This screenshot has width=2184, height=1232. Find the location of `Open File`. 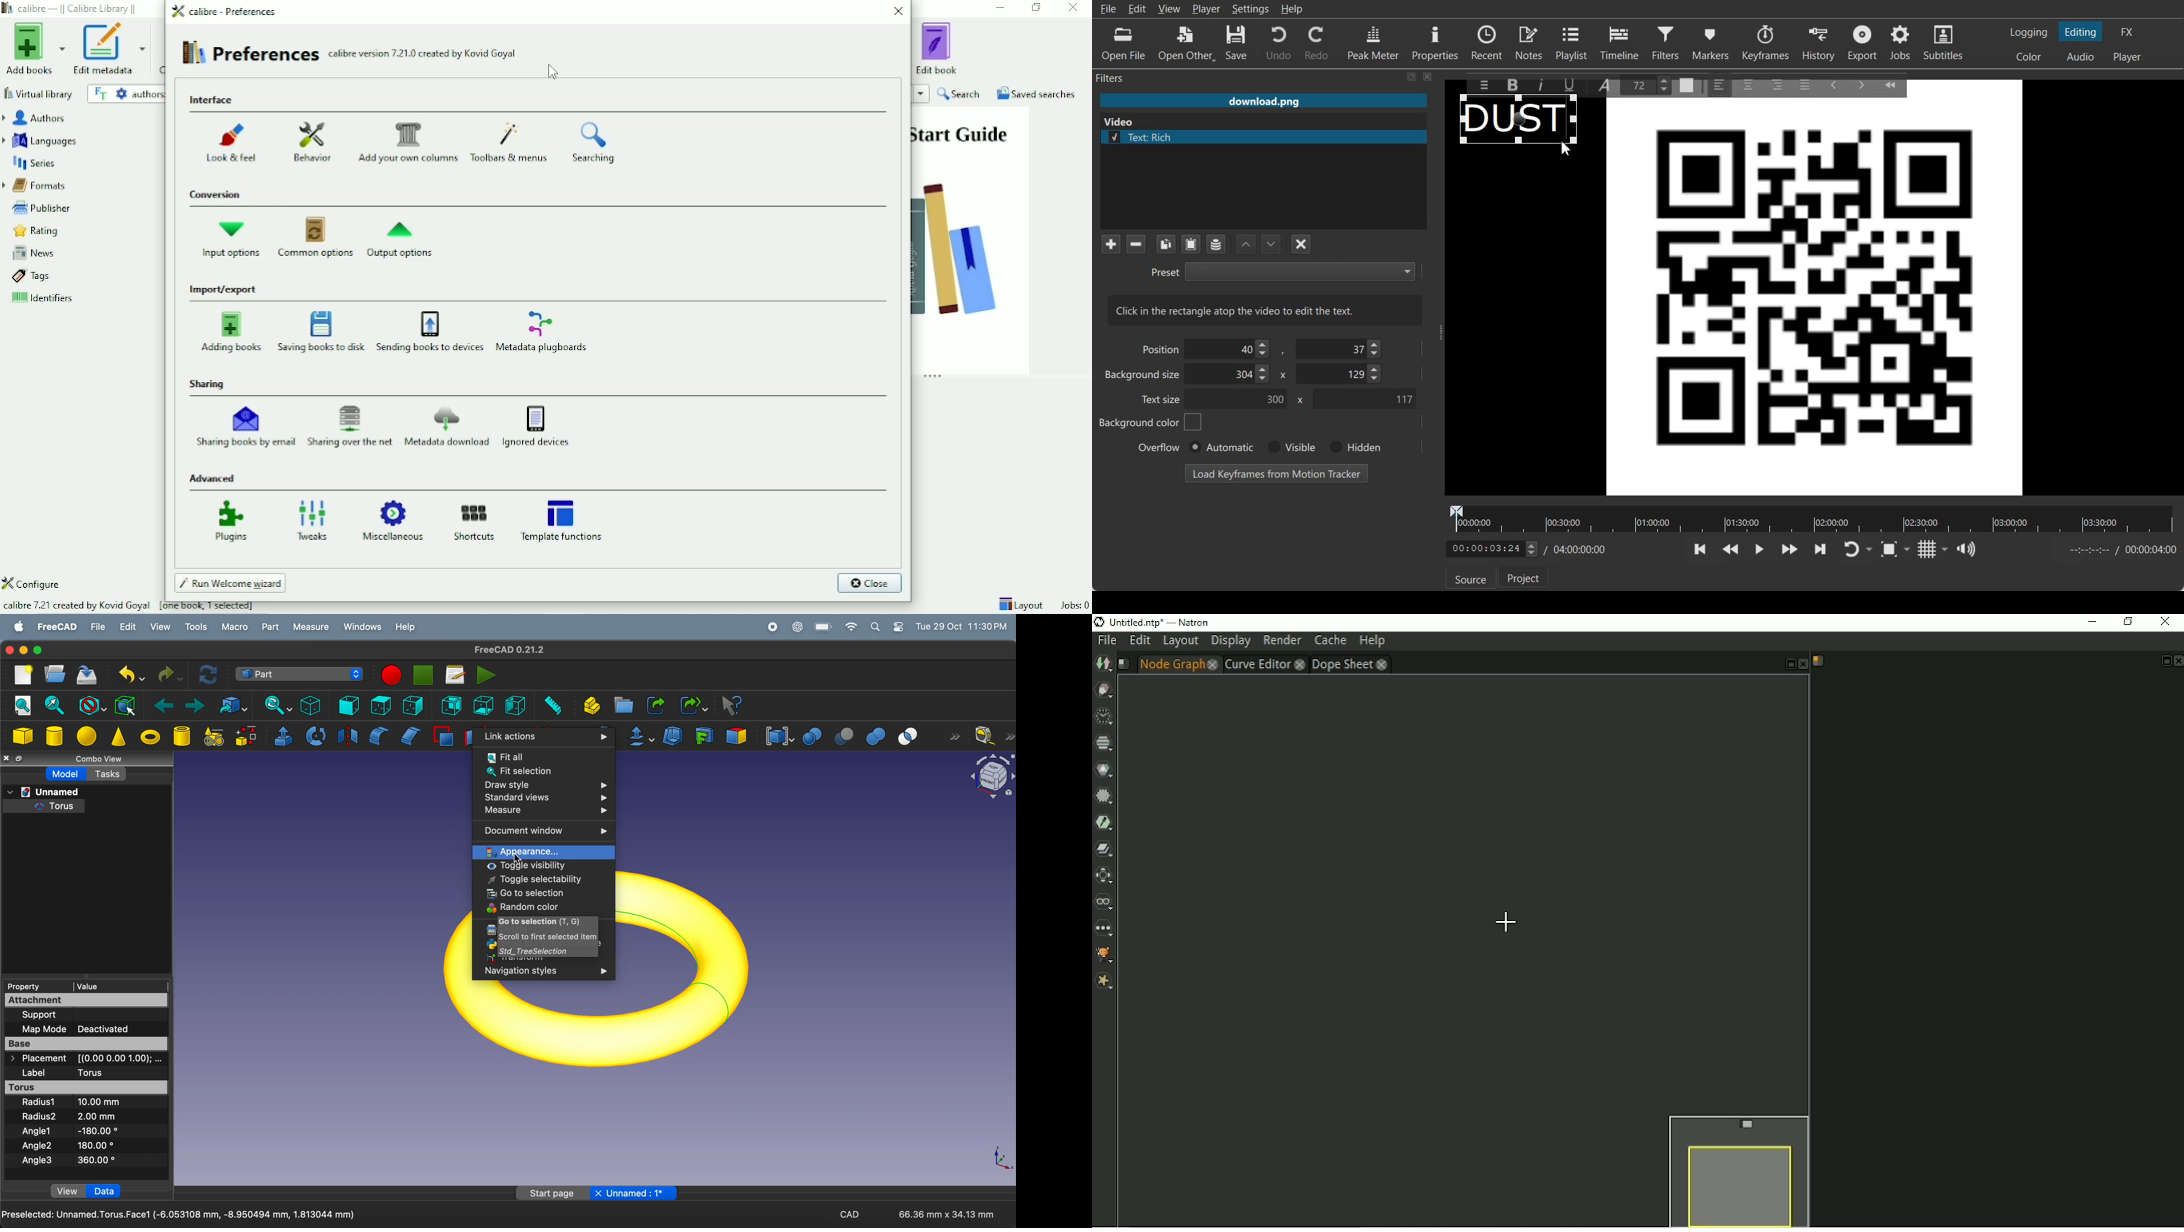

Open File is located at coordinates (1124, 44).